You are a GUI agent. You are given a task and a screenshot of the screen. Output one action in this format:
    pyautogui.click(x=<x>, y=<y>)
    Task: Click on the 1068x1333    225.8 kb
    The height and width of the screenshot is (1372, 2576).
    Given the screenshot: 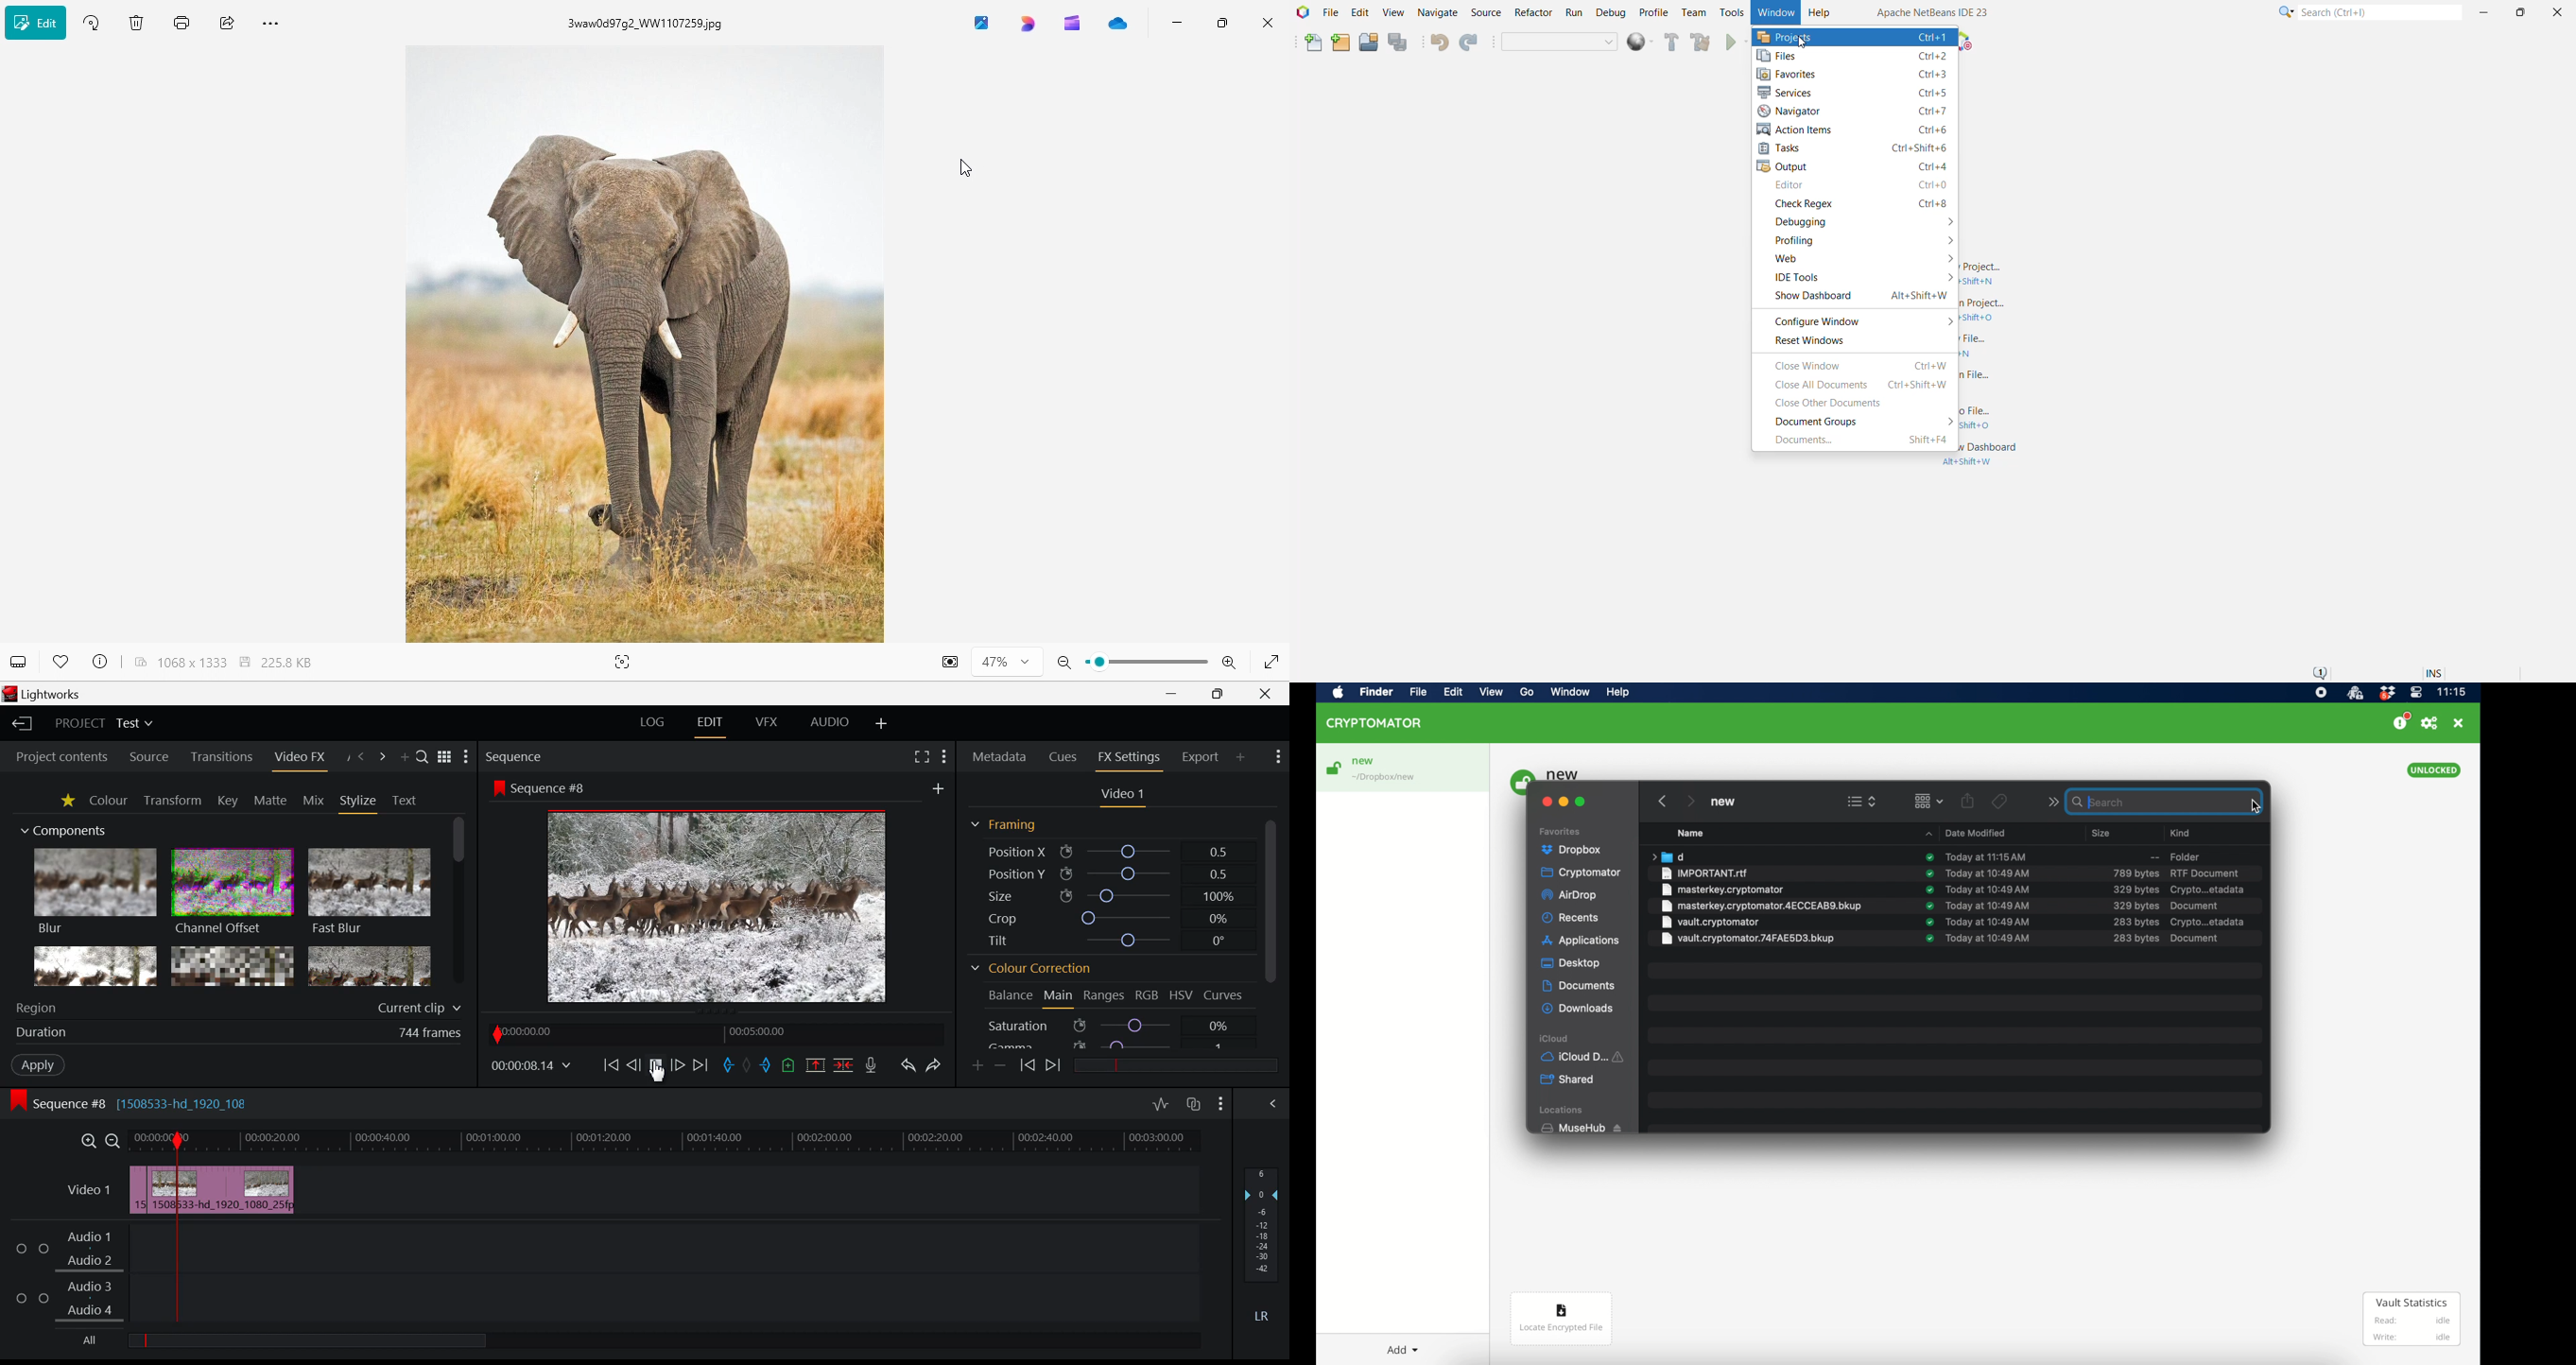 What is the action you would take?
    pyautogui.click(x=234, y=663)
    